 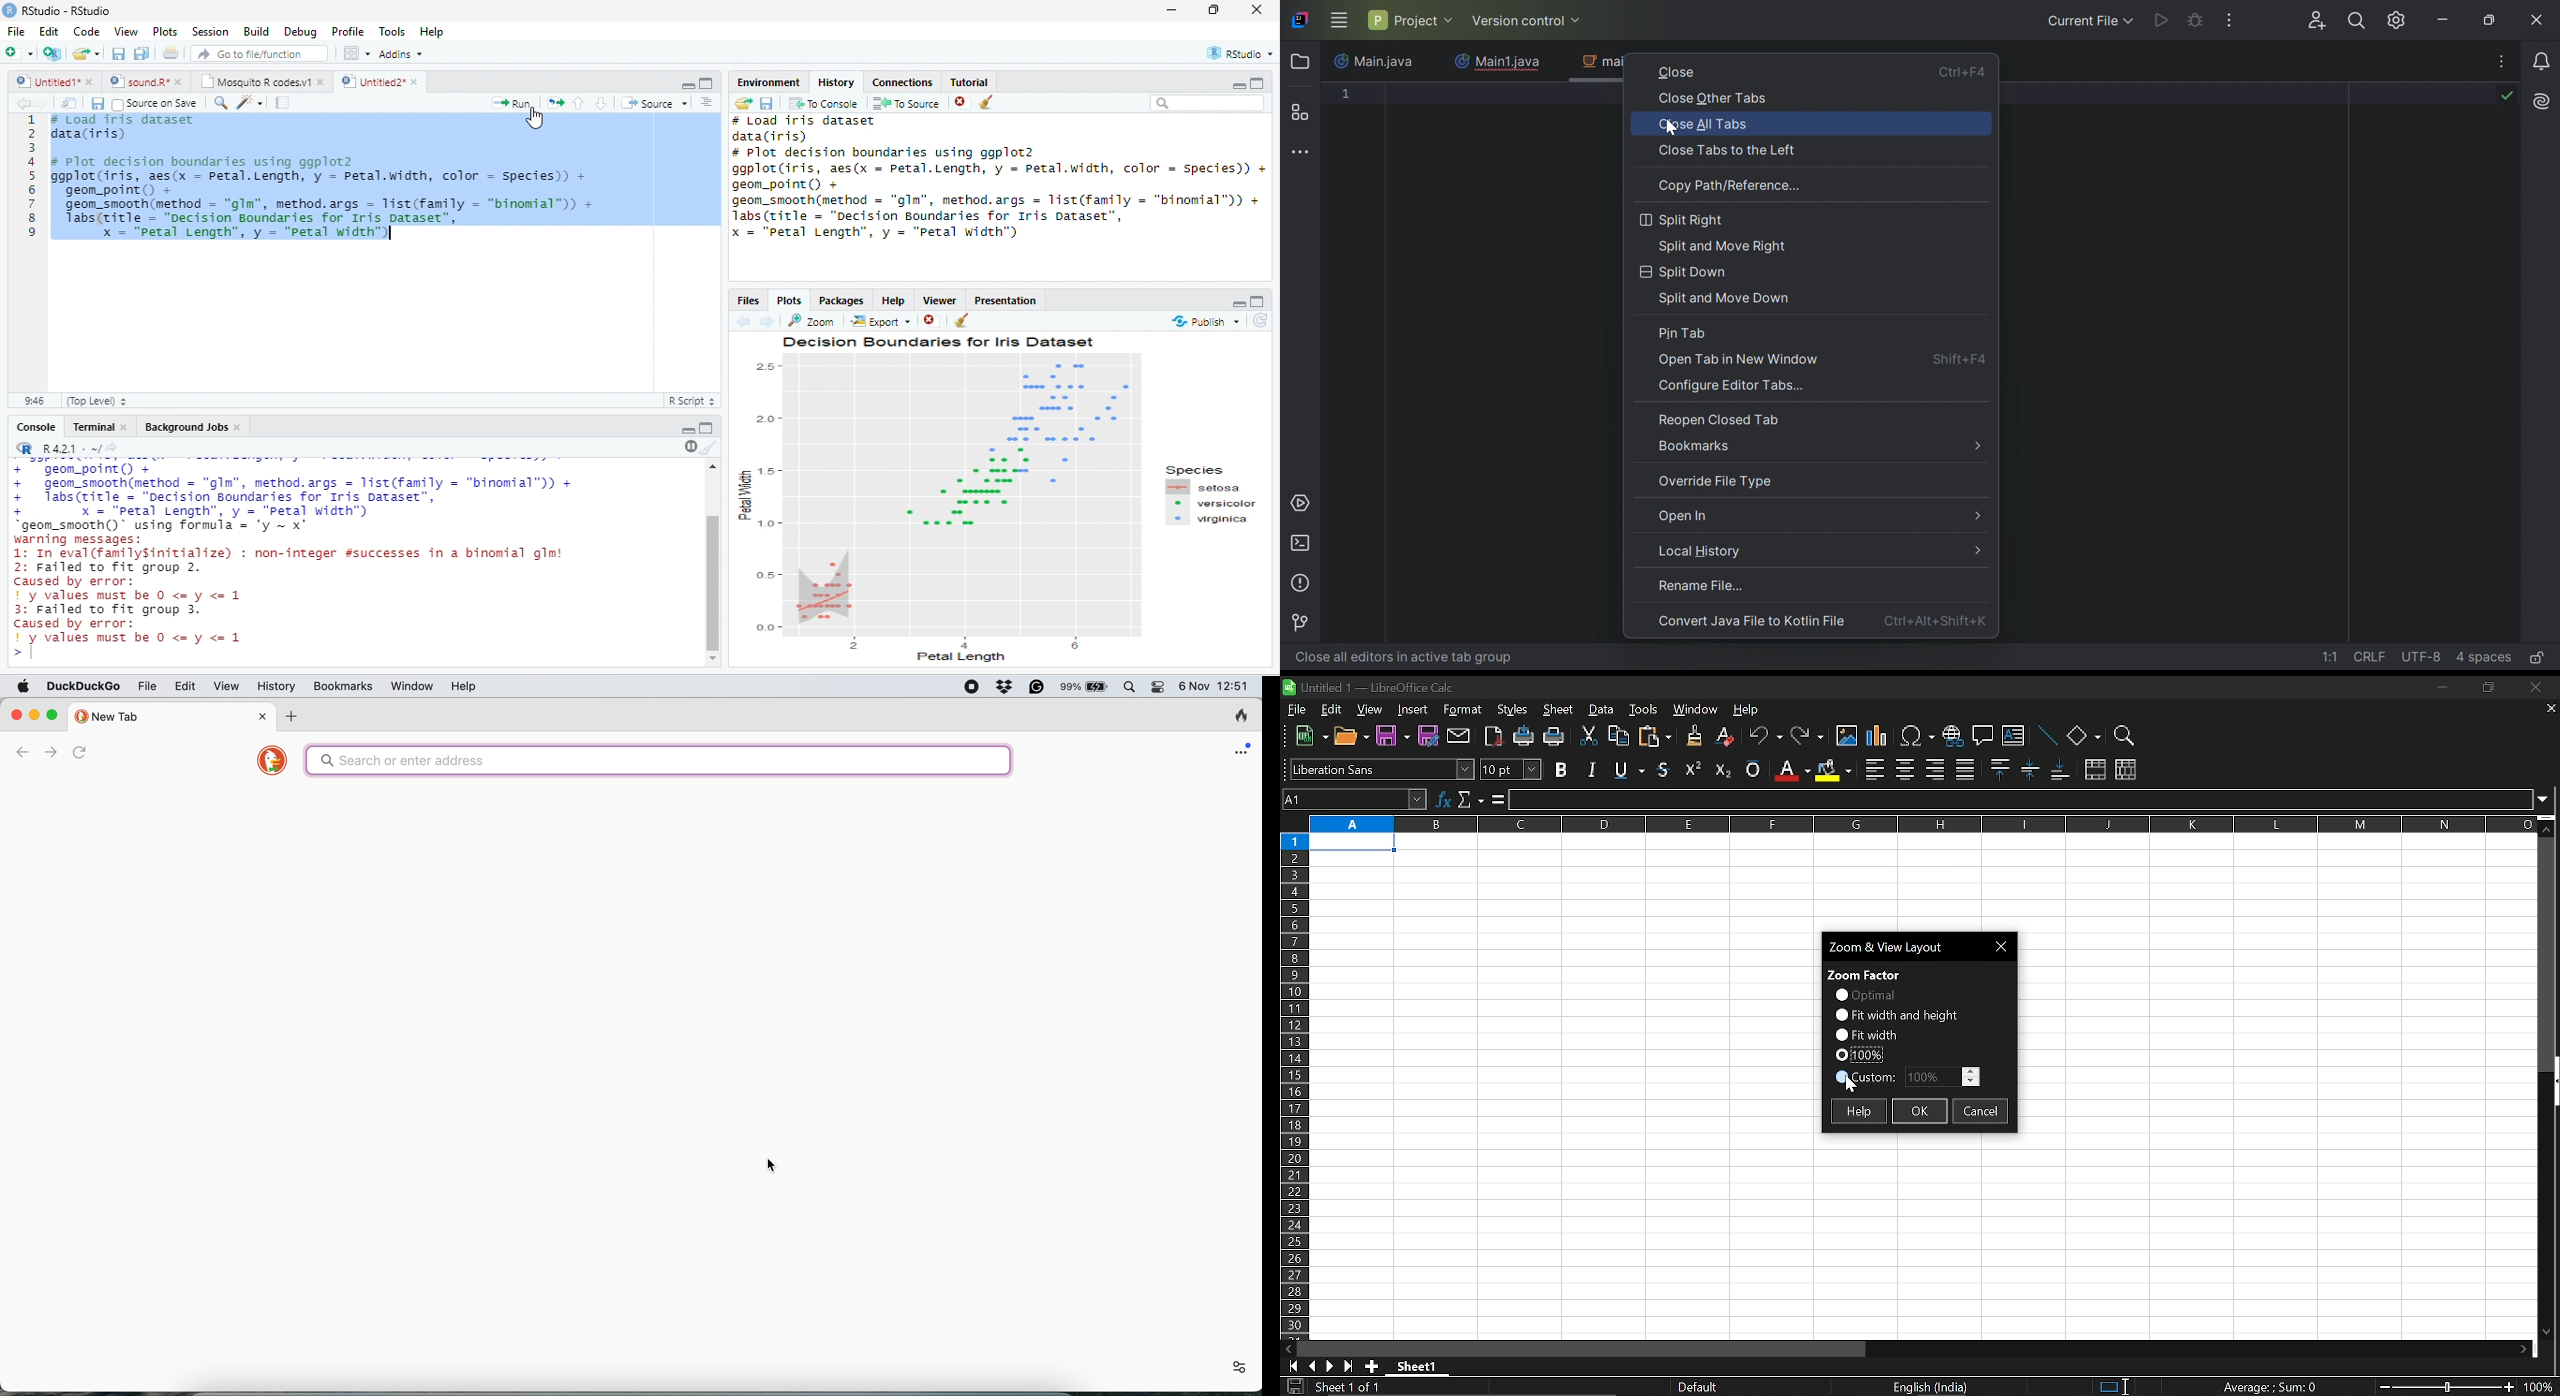 I want to click on 99%, so click(x=1067, y=688).